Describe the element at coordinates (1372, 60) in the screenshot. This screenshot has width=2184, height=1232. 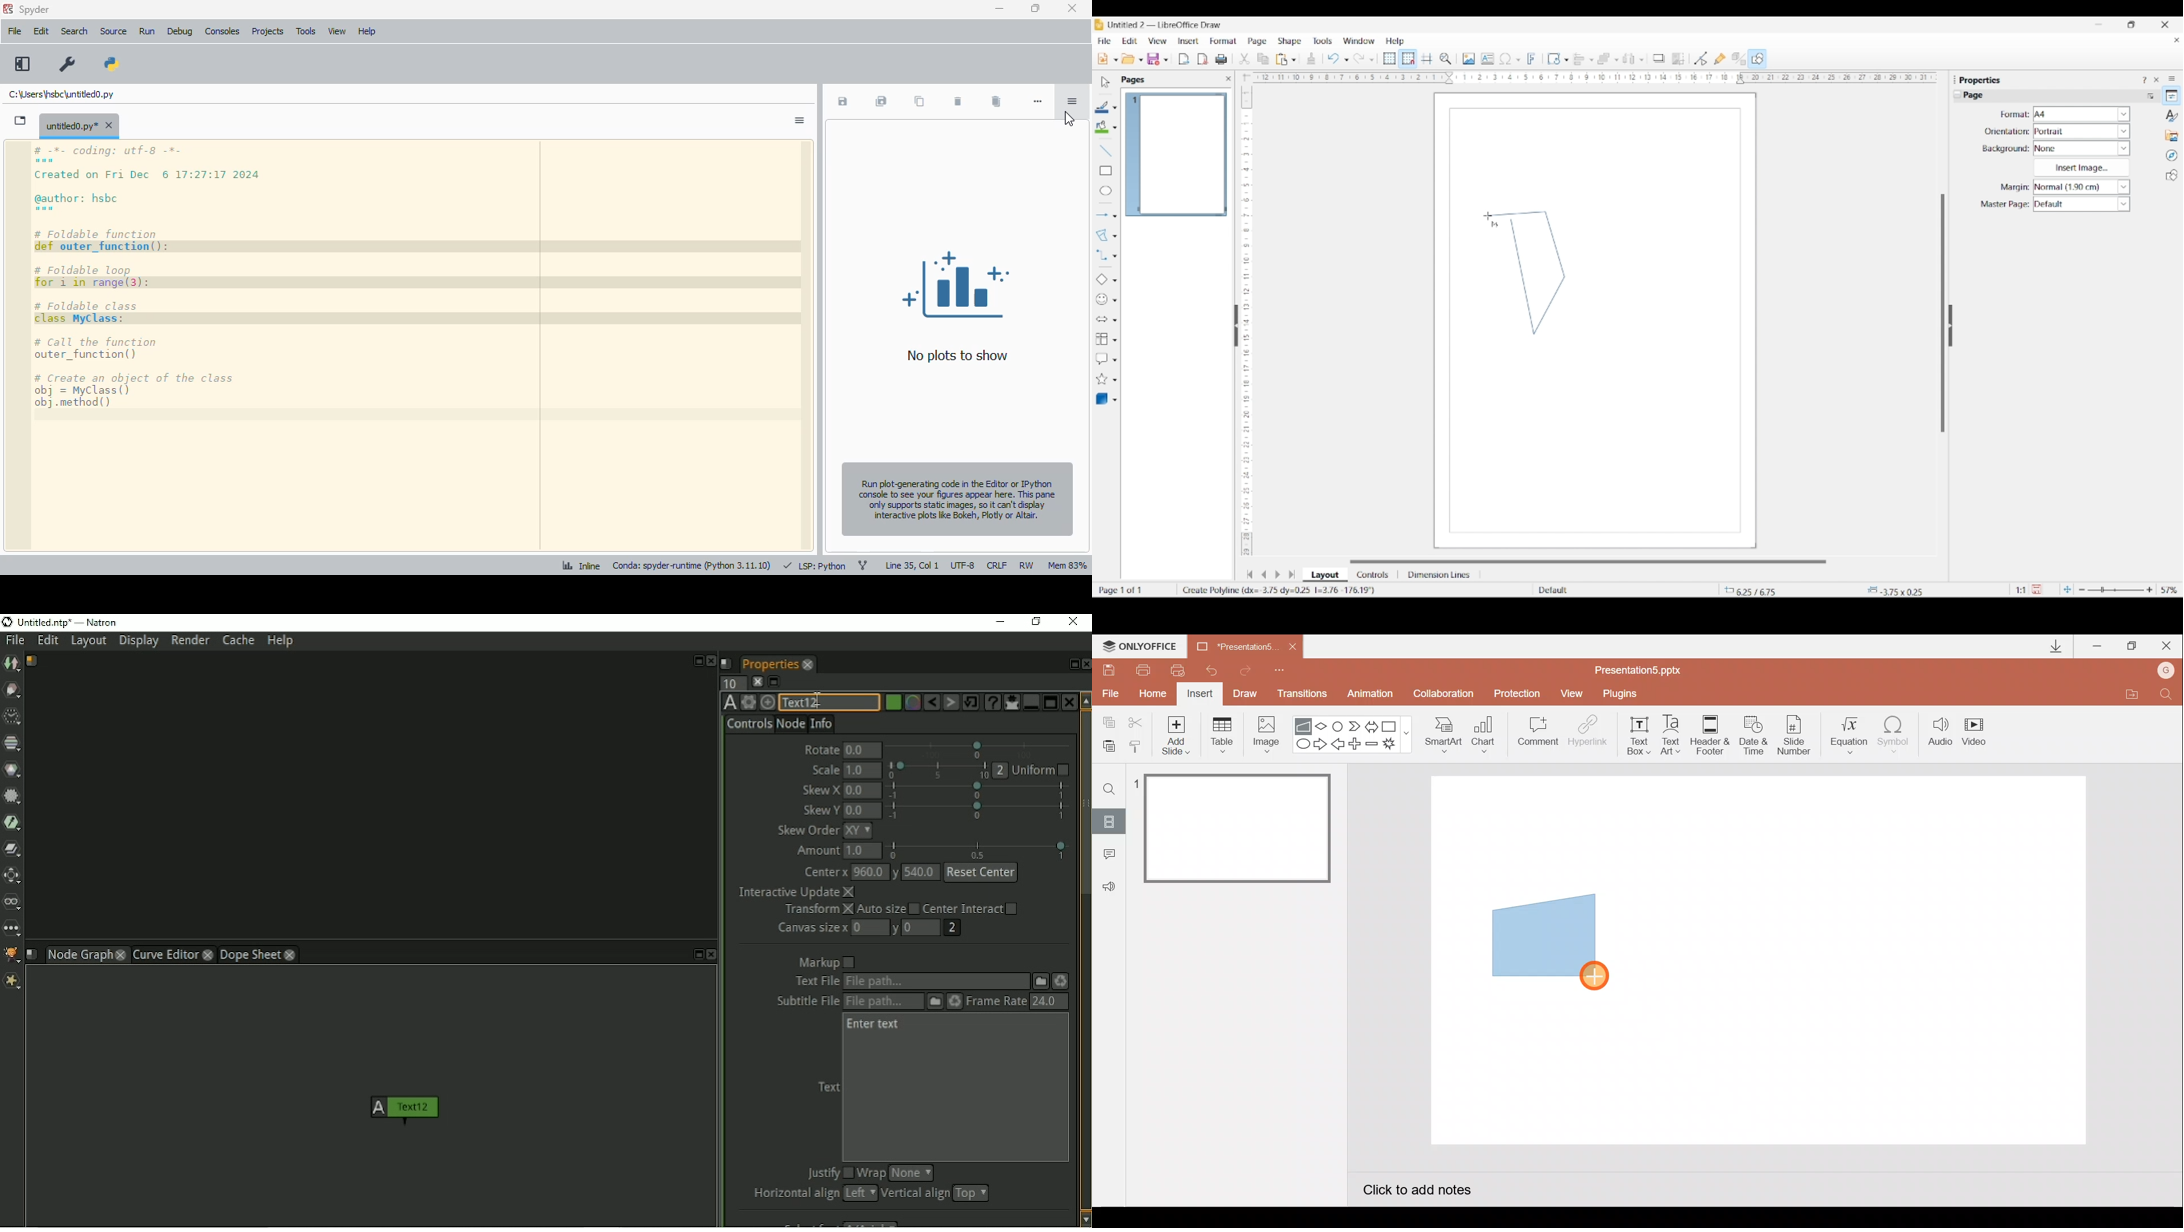
I see `Redo specific actions` at that location.